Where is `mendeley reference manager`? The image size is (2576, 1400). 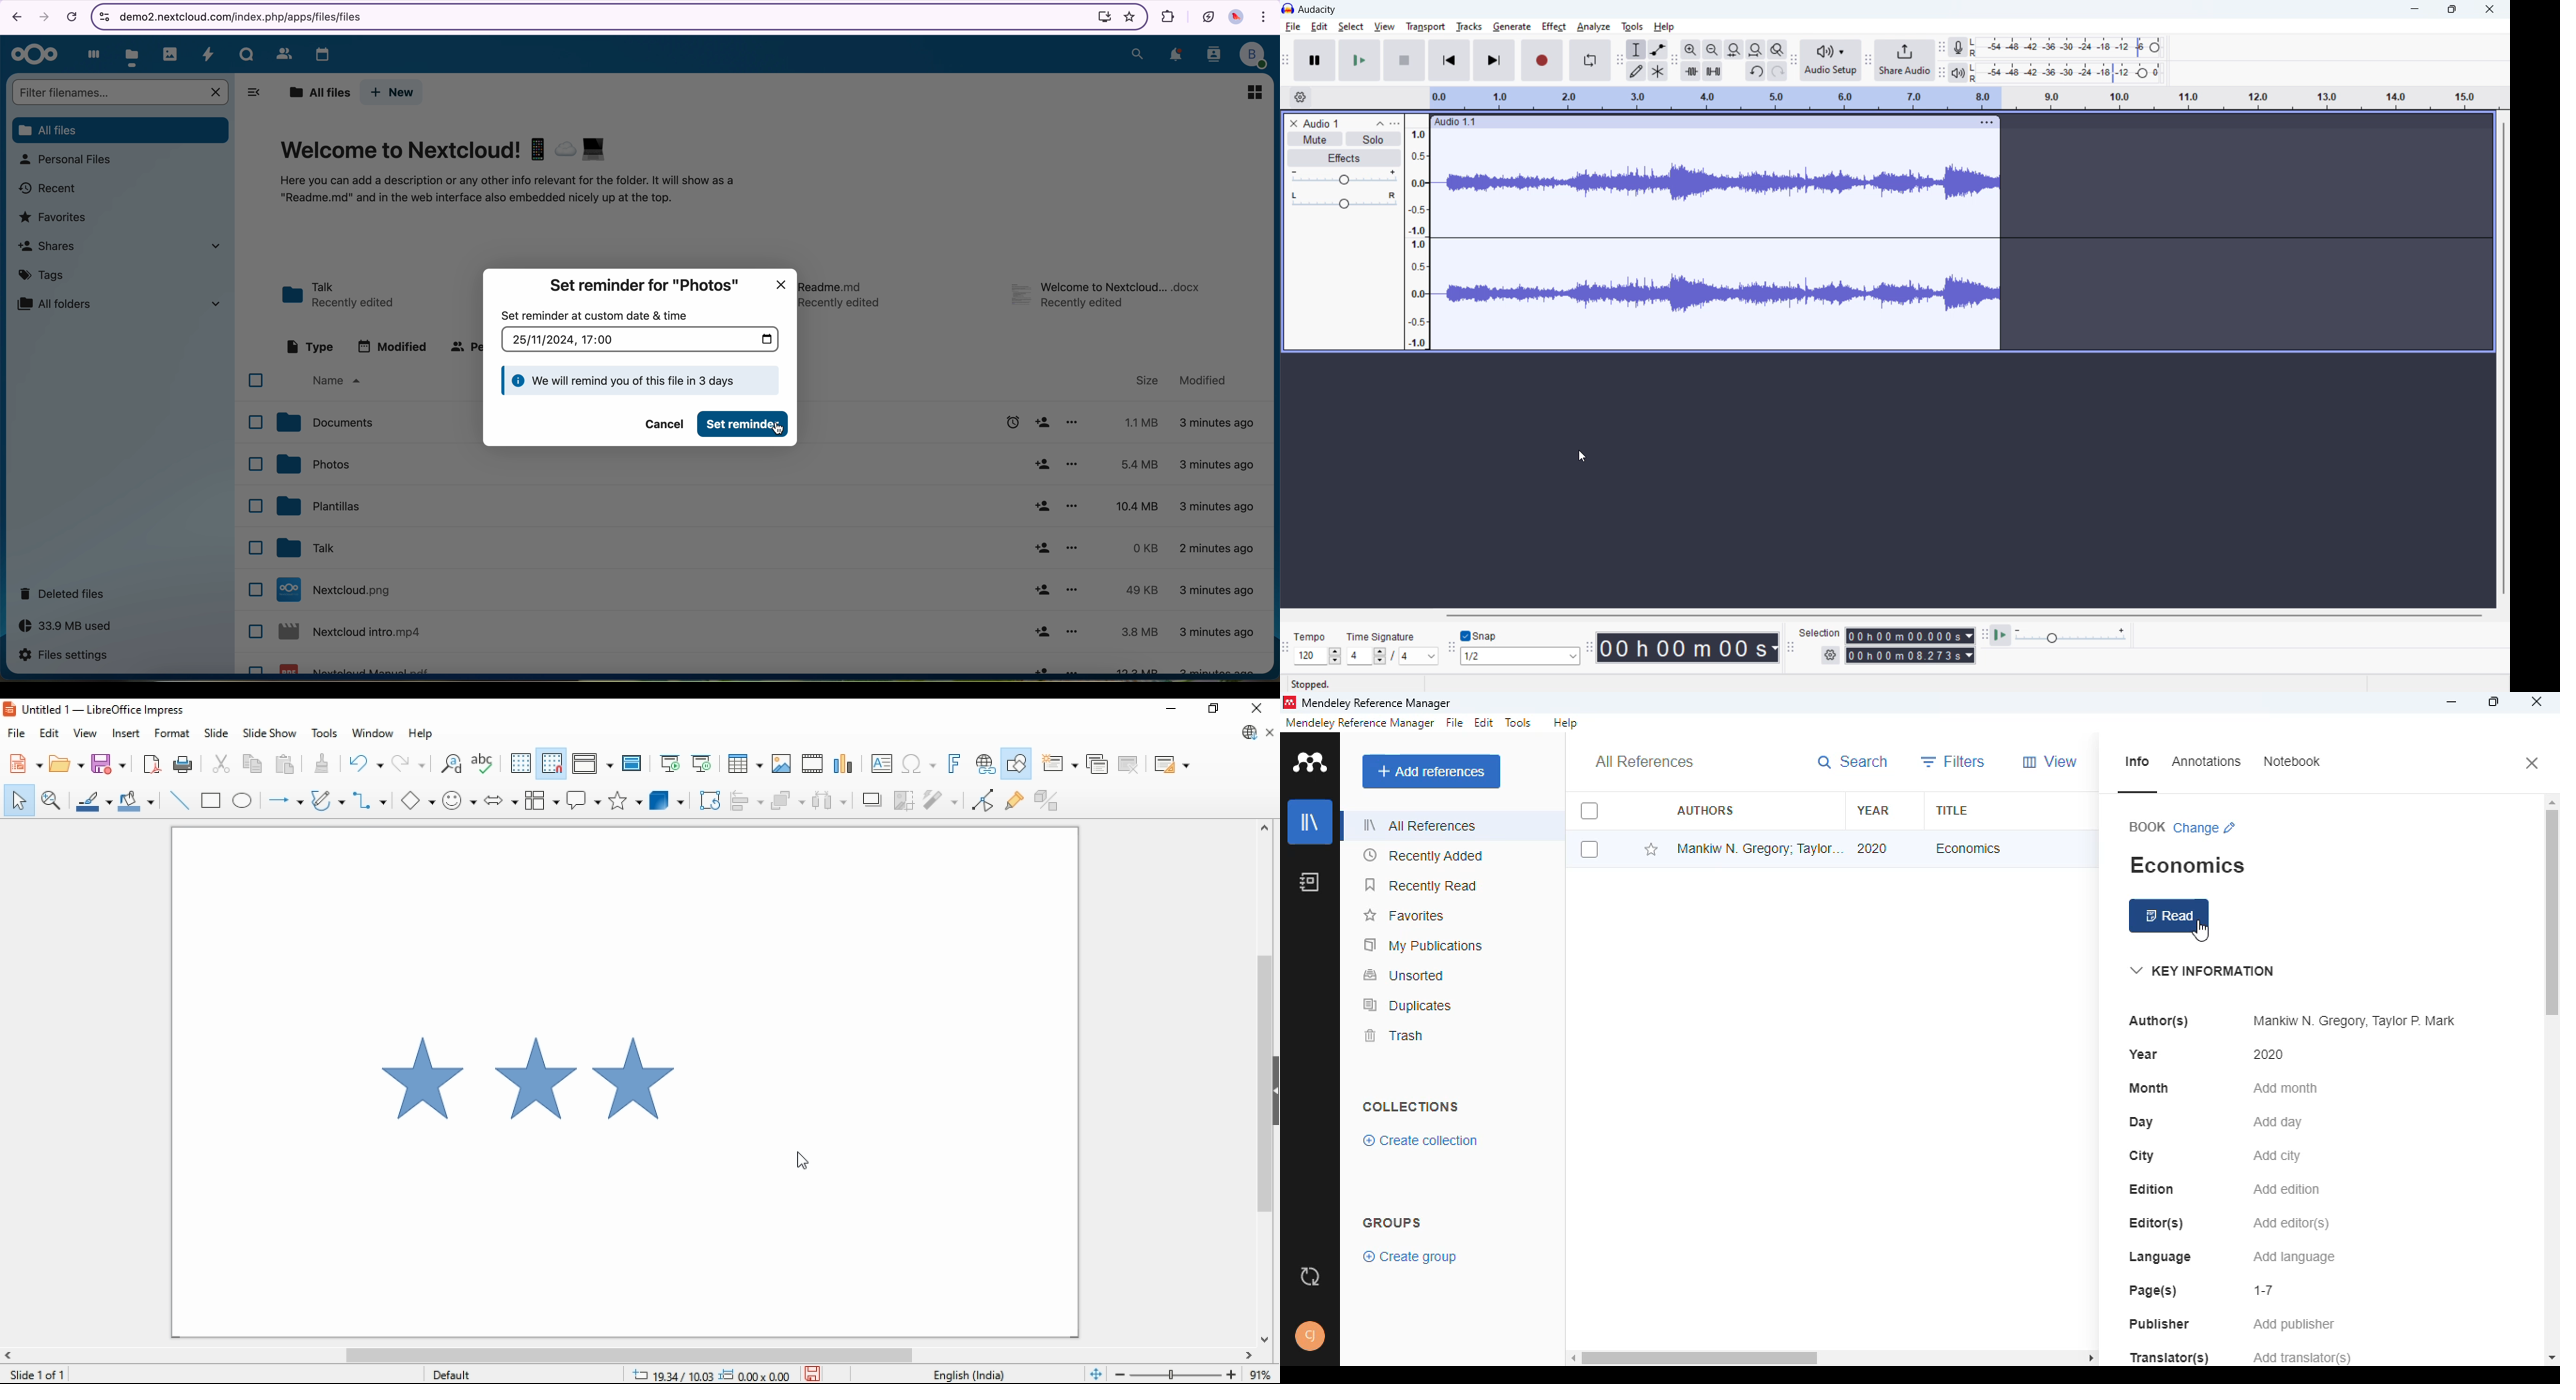 mendeley reference manager is located at coordinates (1360, 723).